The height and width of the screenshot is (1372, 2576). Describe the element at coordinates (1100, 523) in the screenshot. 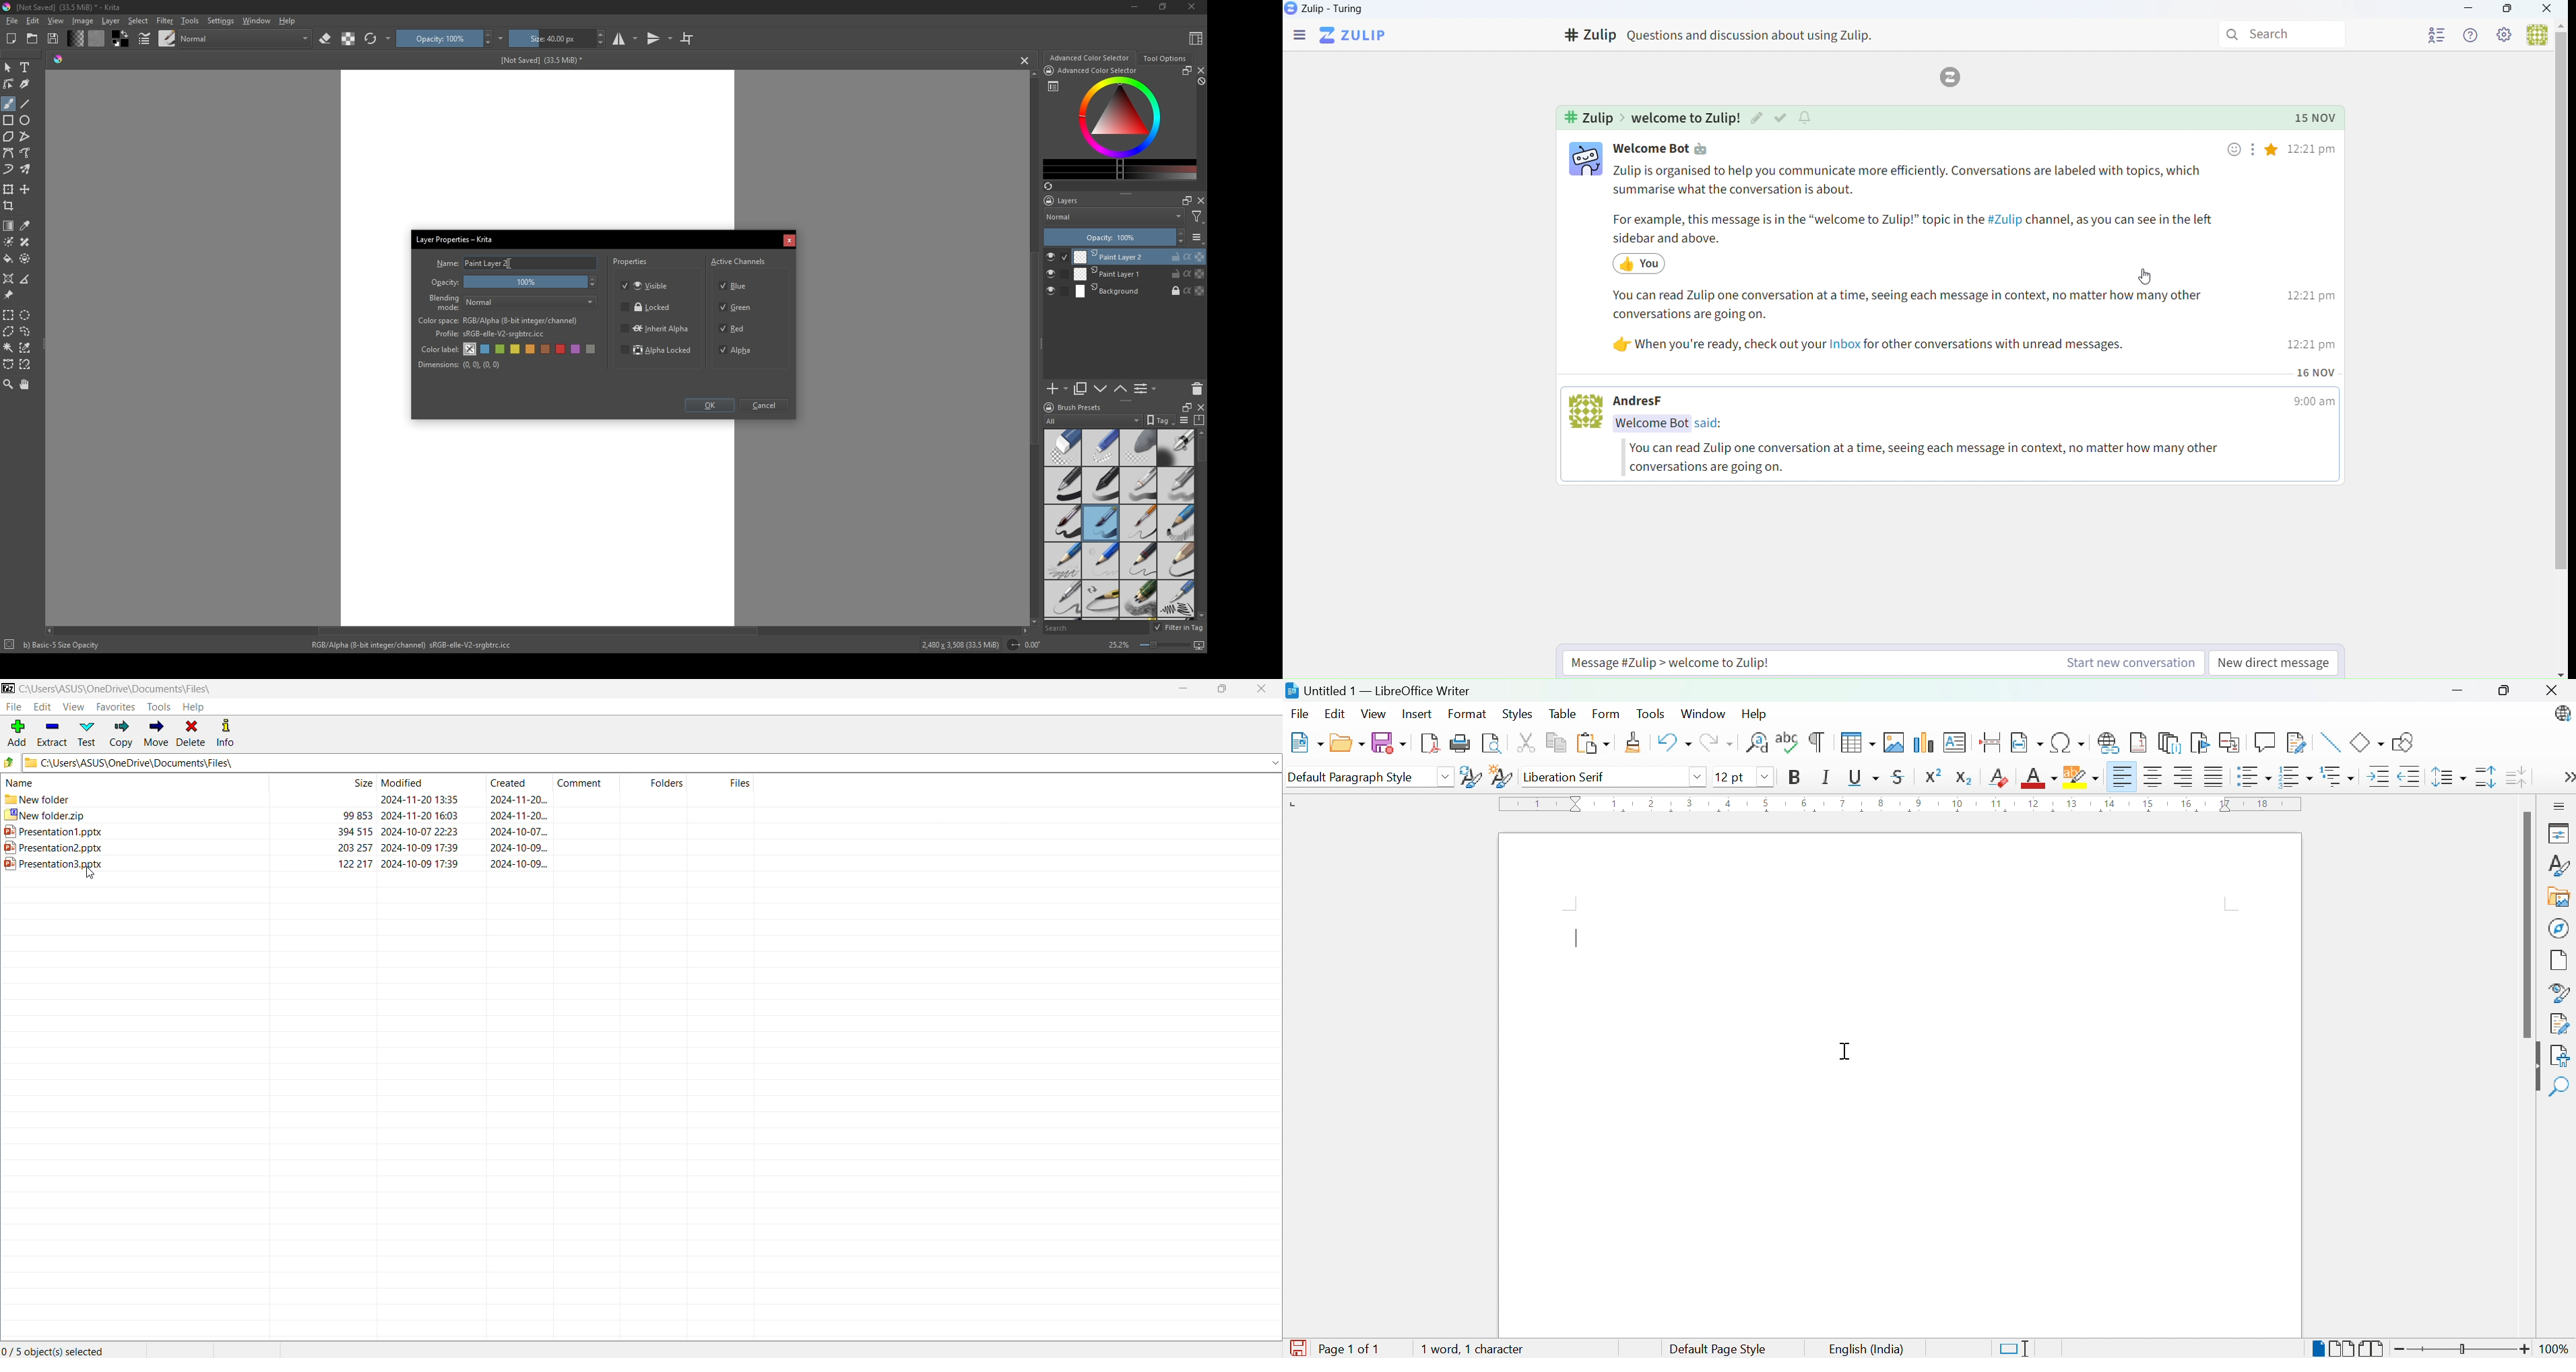

I see `medium brush` at that location.